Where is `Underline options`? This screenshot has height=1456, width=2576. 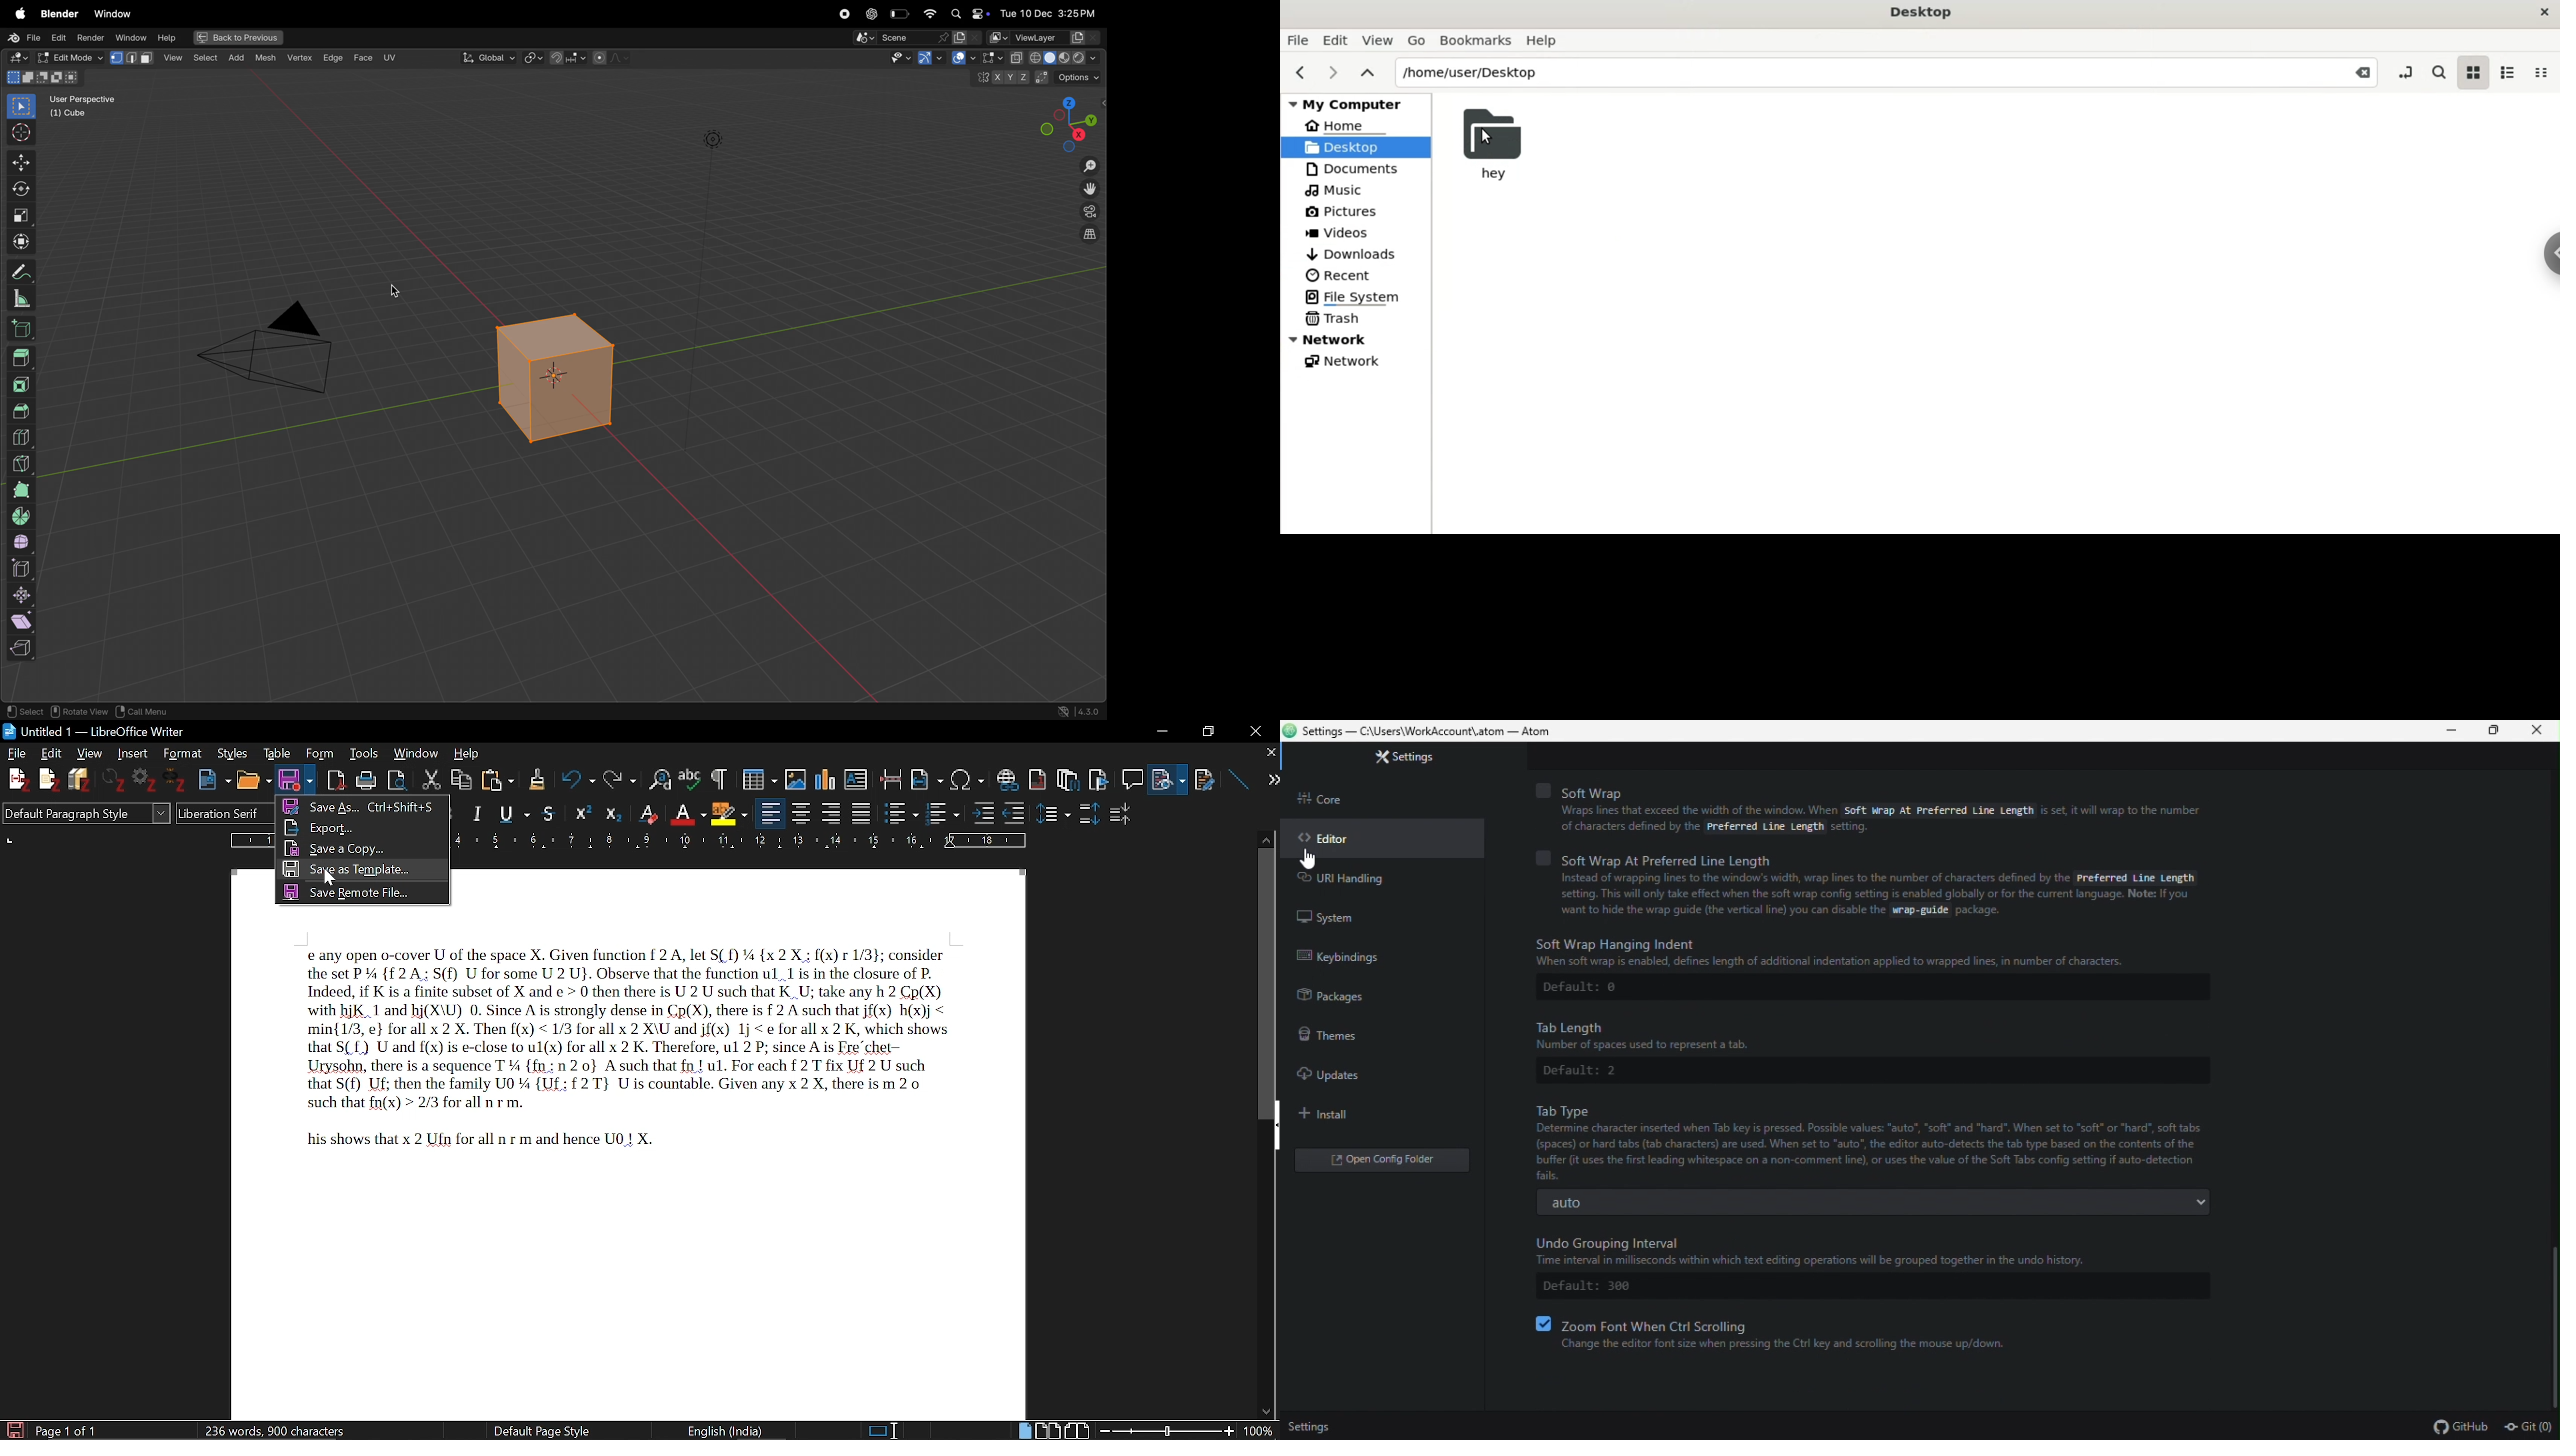 Underline options is located at coordinates (512, 811).